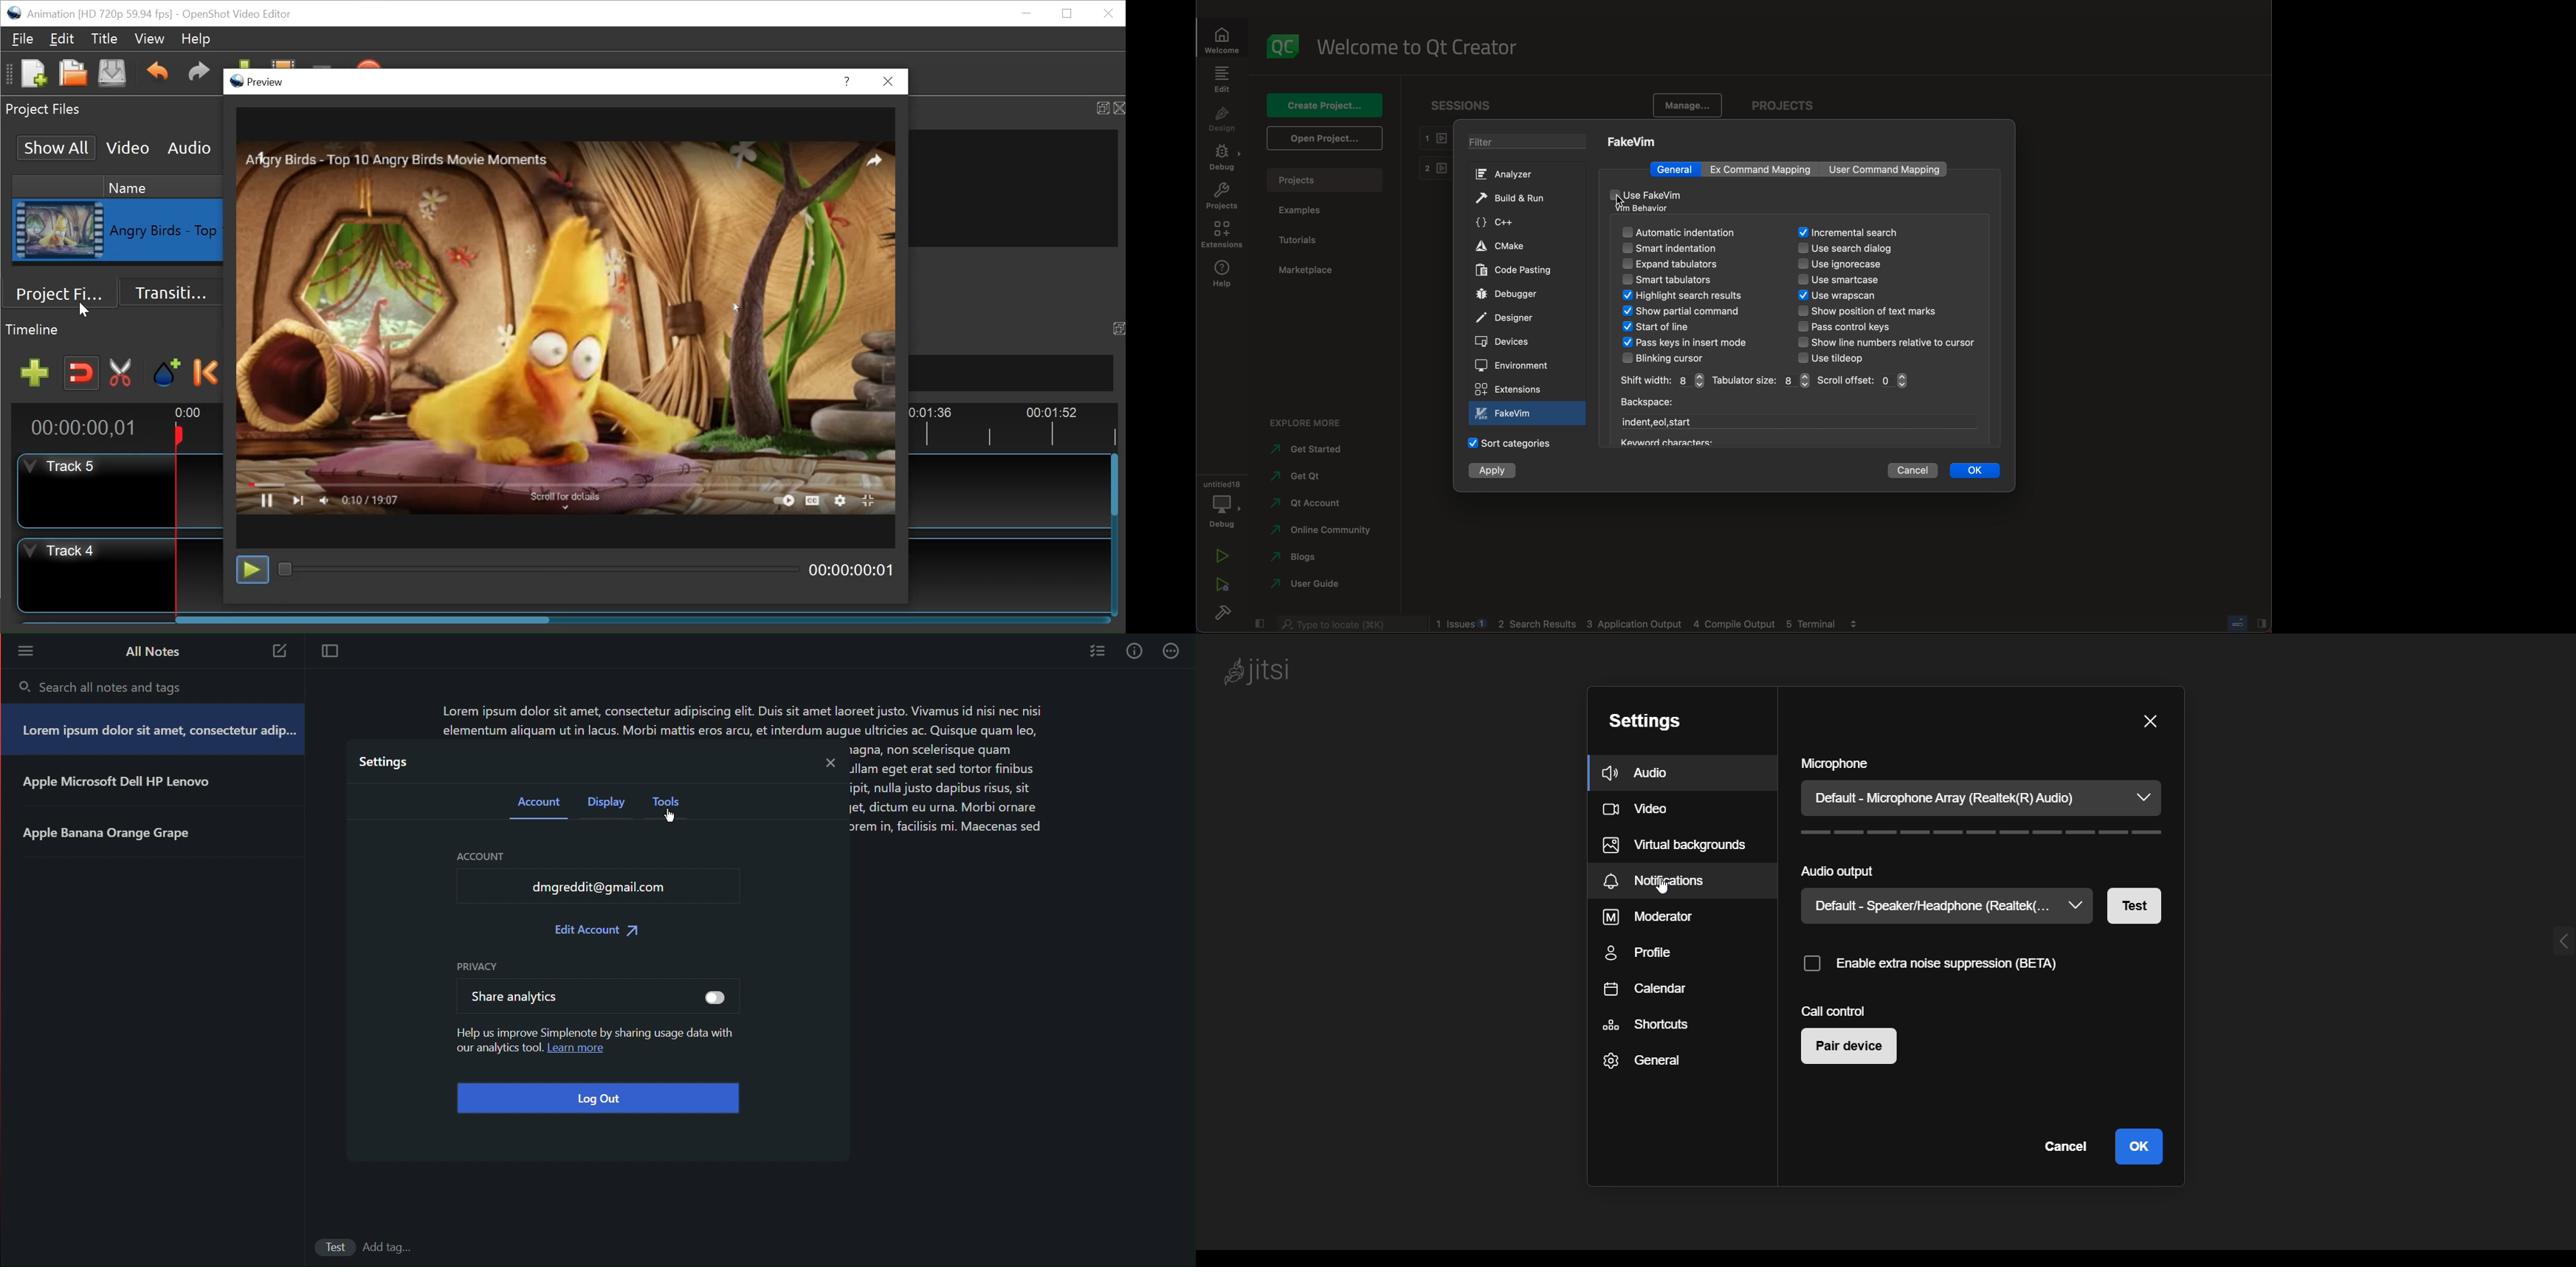 The width and height of the screenshot is (2576, 1288). What do you see at coordinates (111, 73) in the screenshot?
I see `Save Project` at bounding box center [111, 73].